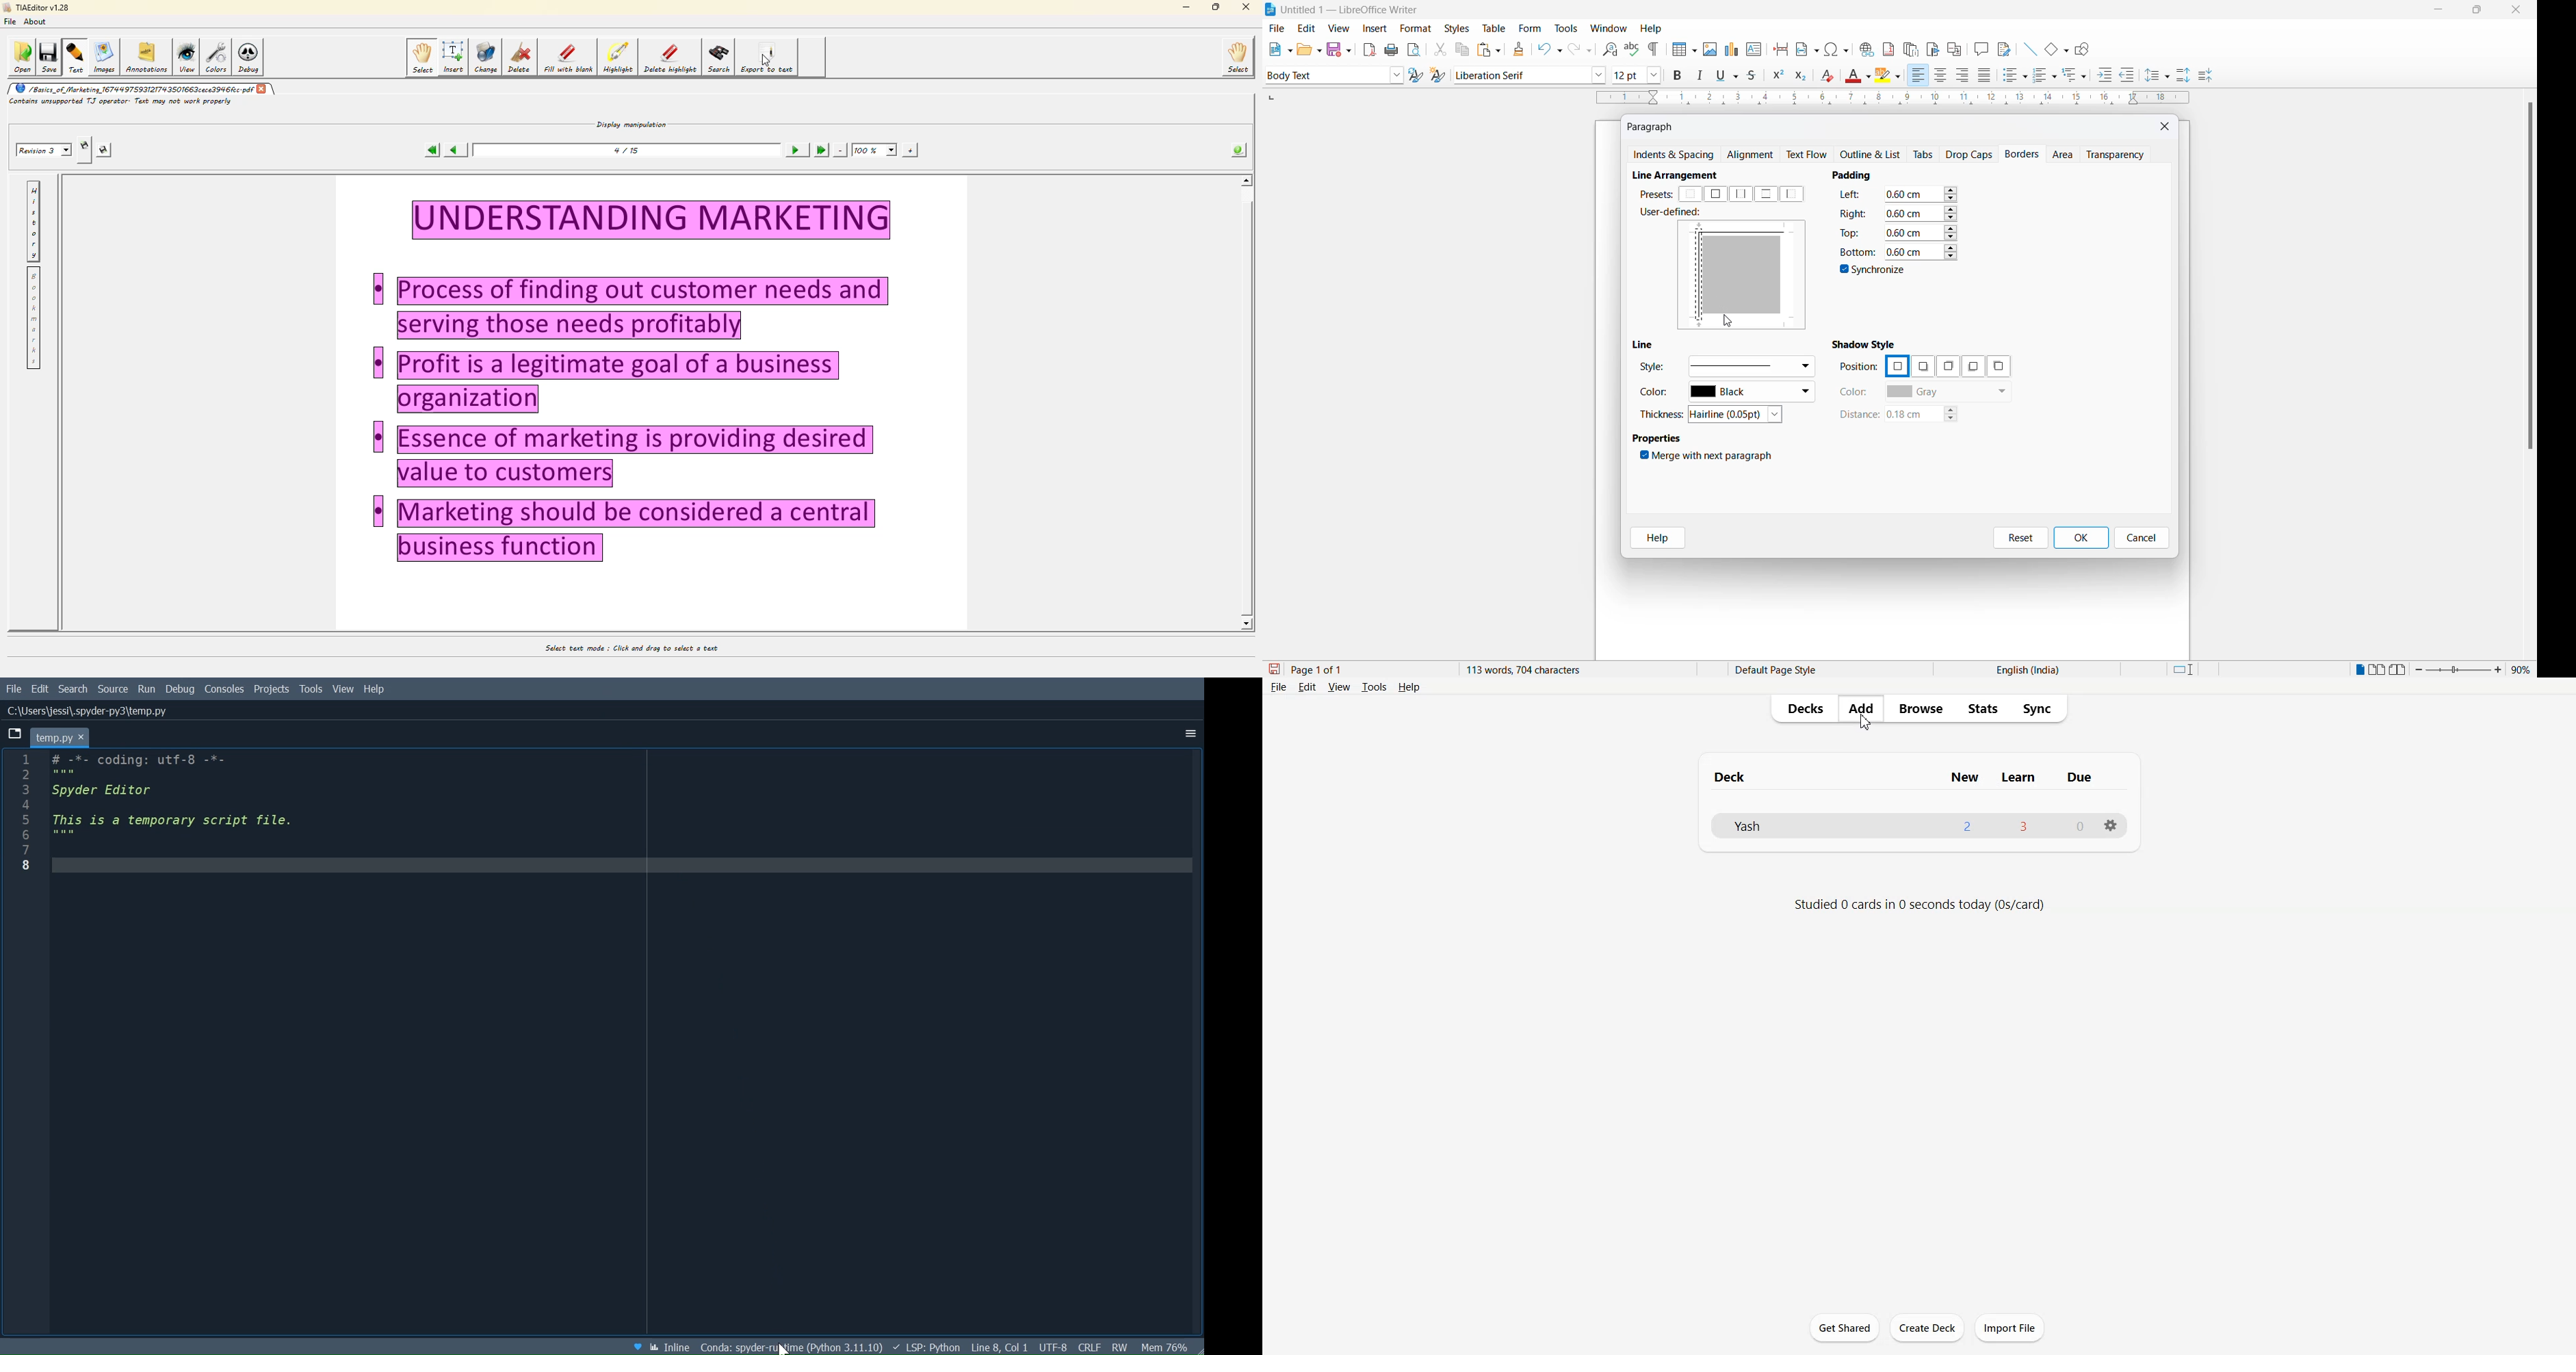 This screenshot has width=2576, height=1372. Describe the element at coordinates (1746, 278) in the screenshot. I see `paragraph mapping` at that location.